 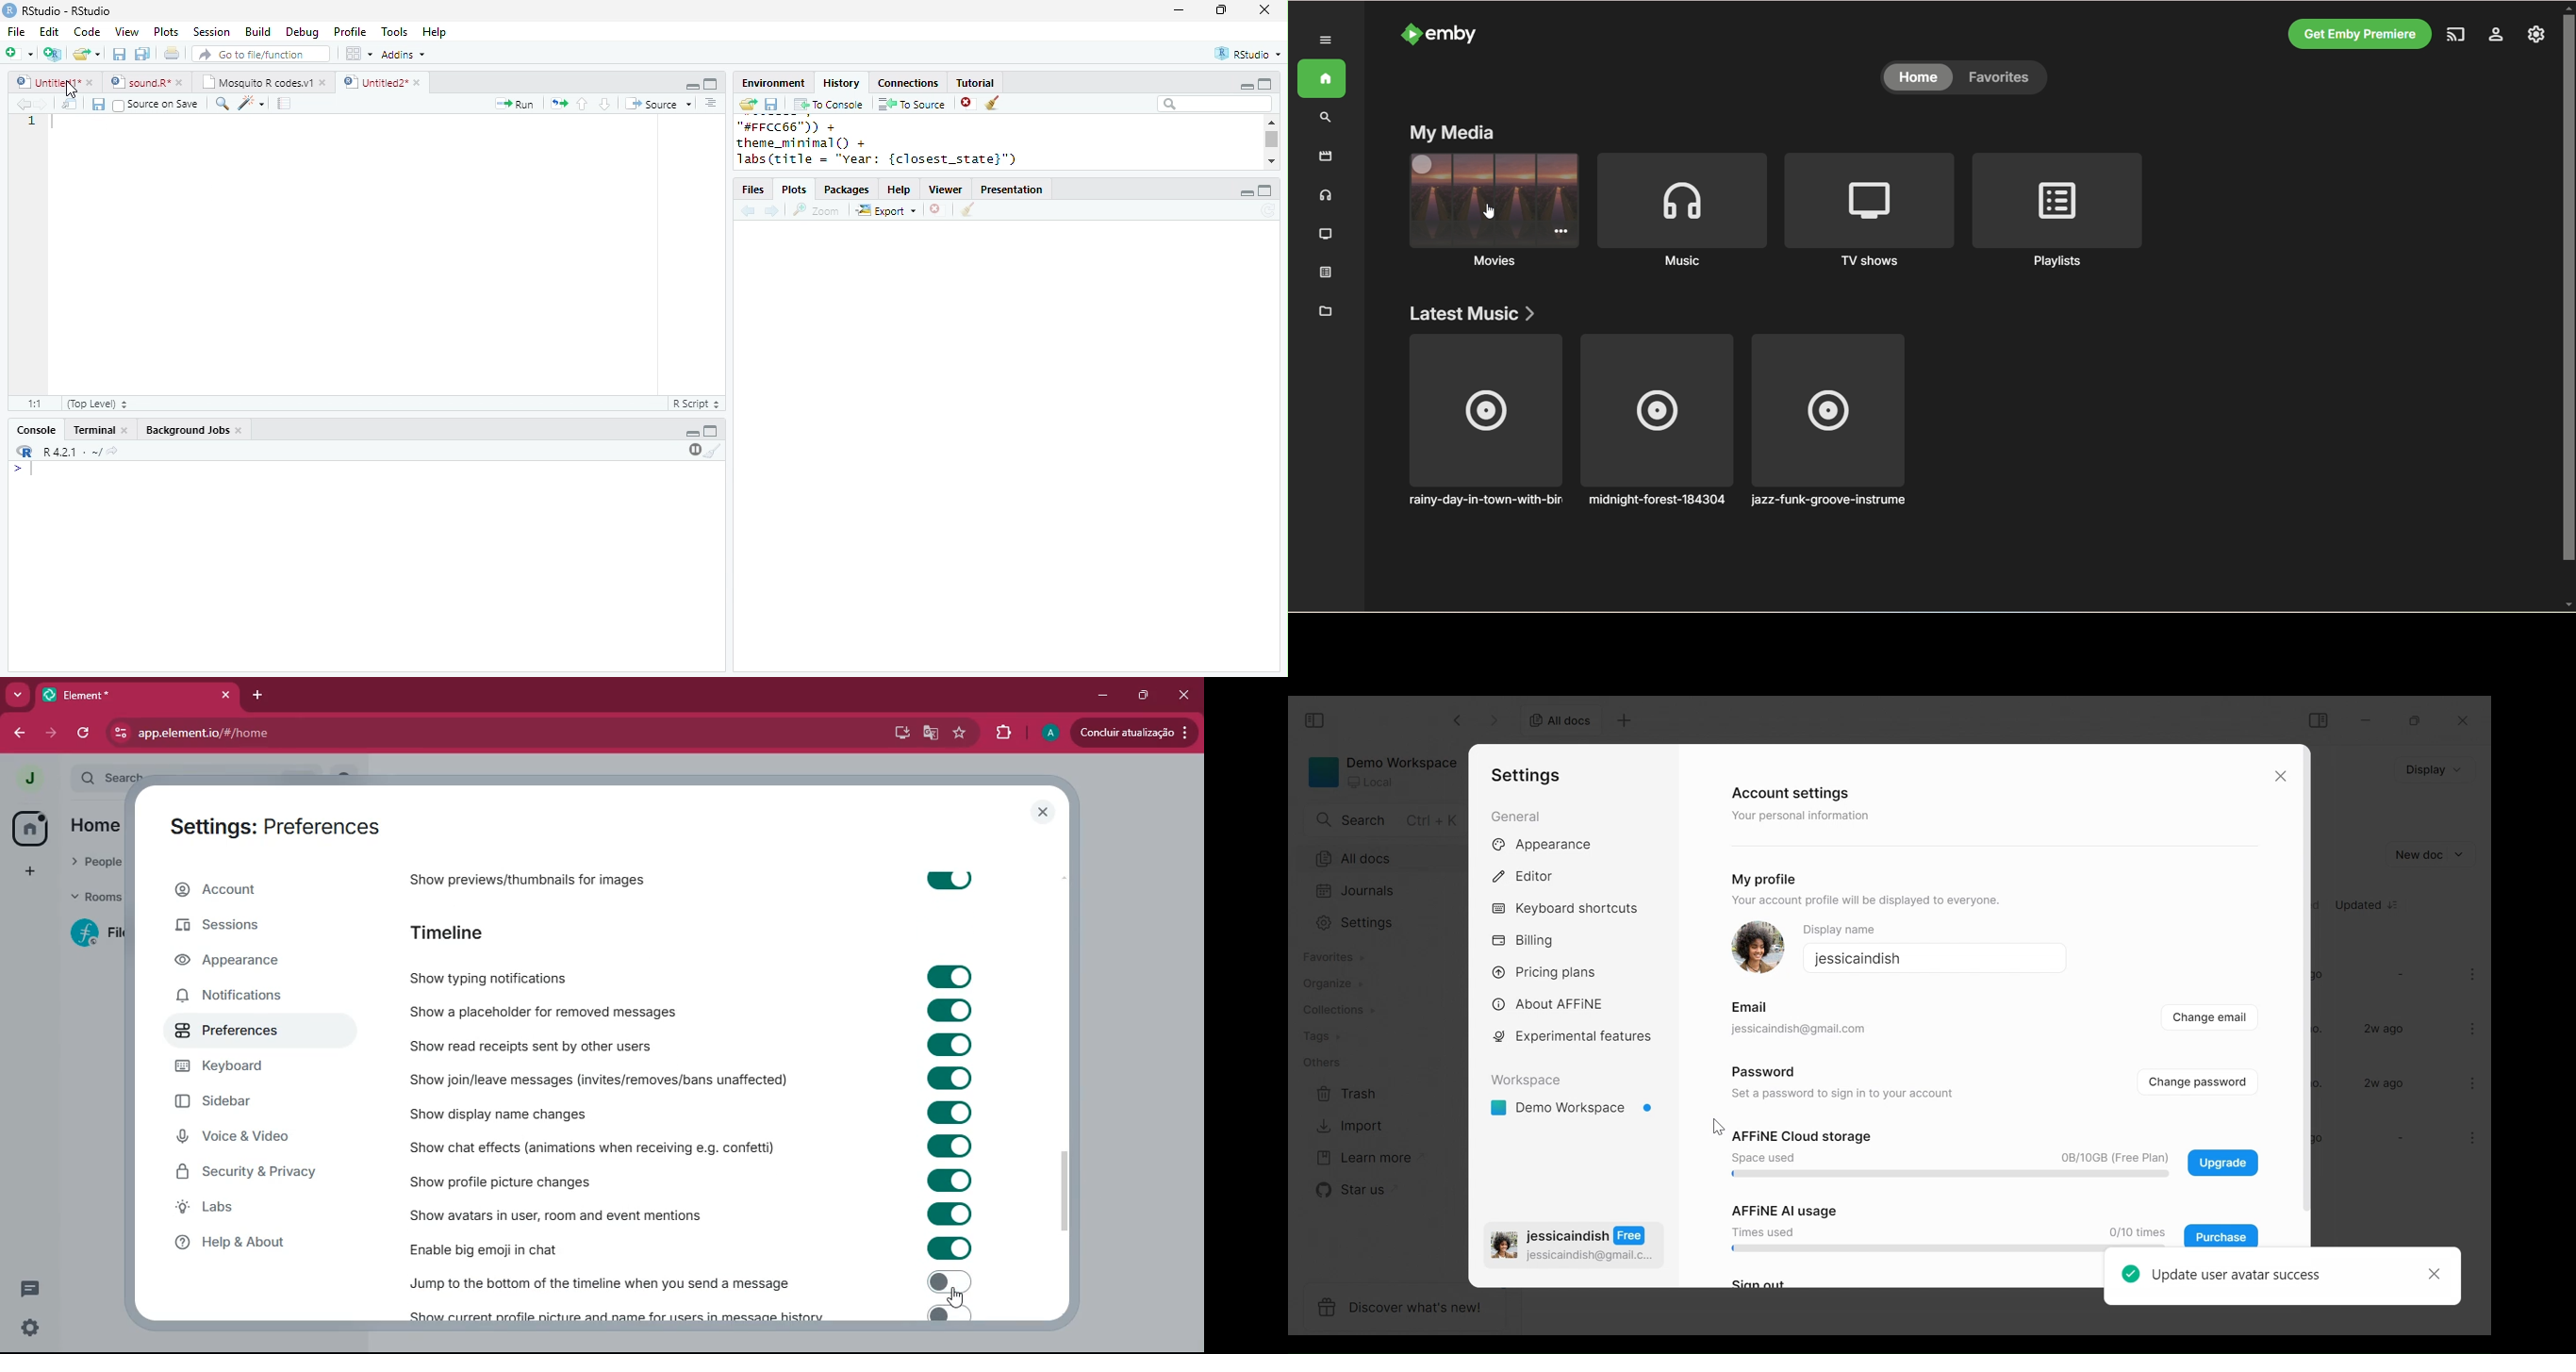 I want to click on element*, so click(x=115, y=695).